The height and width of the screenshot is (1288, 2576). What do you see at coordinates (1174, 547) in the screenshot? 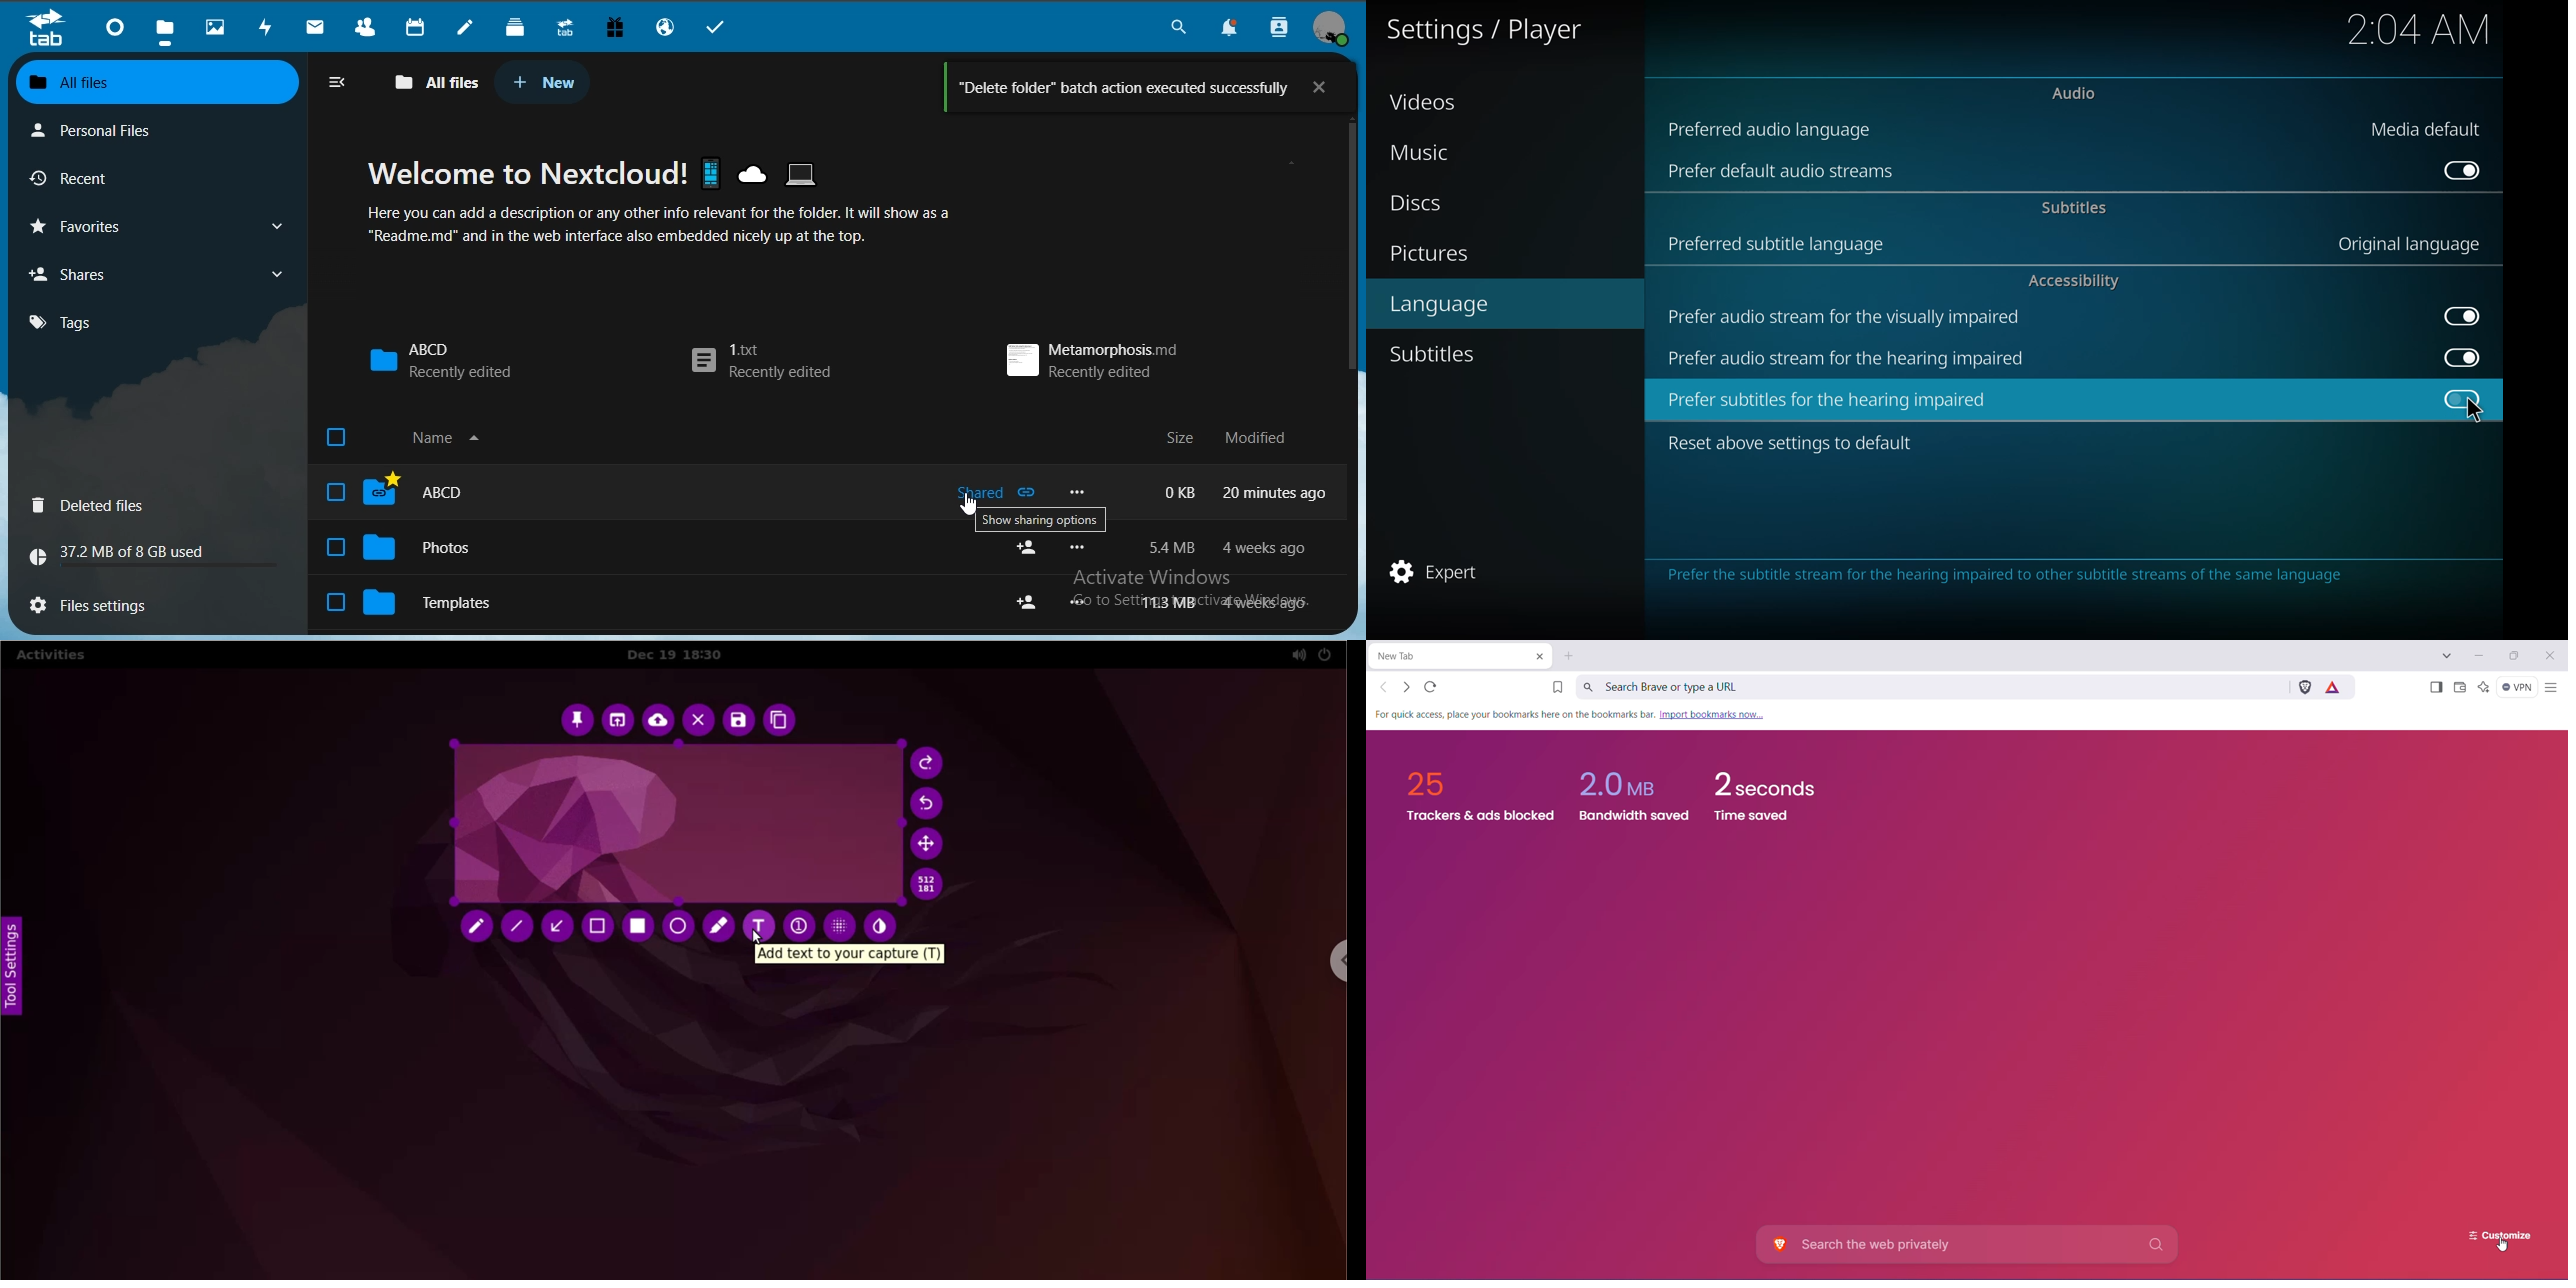
I see `o kb` at bounding box center [1174, 547].